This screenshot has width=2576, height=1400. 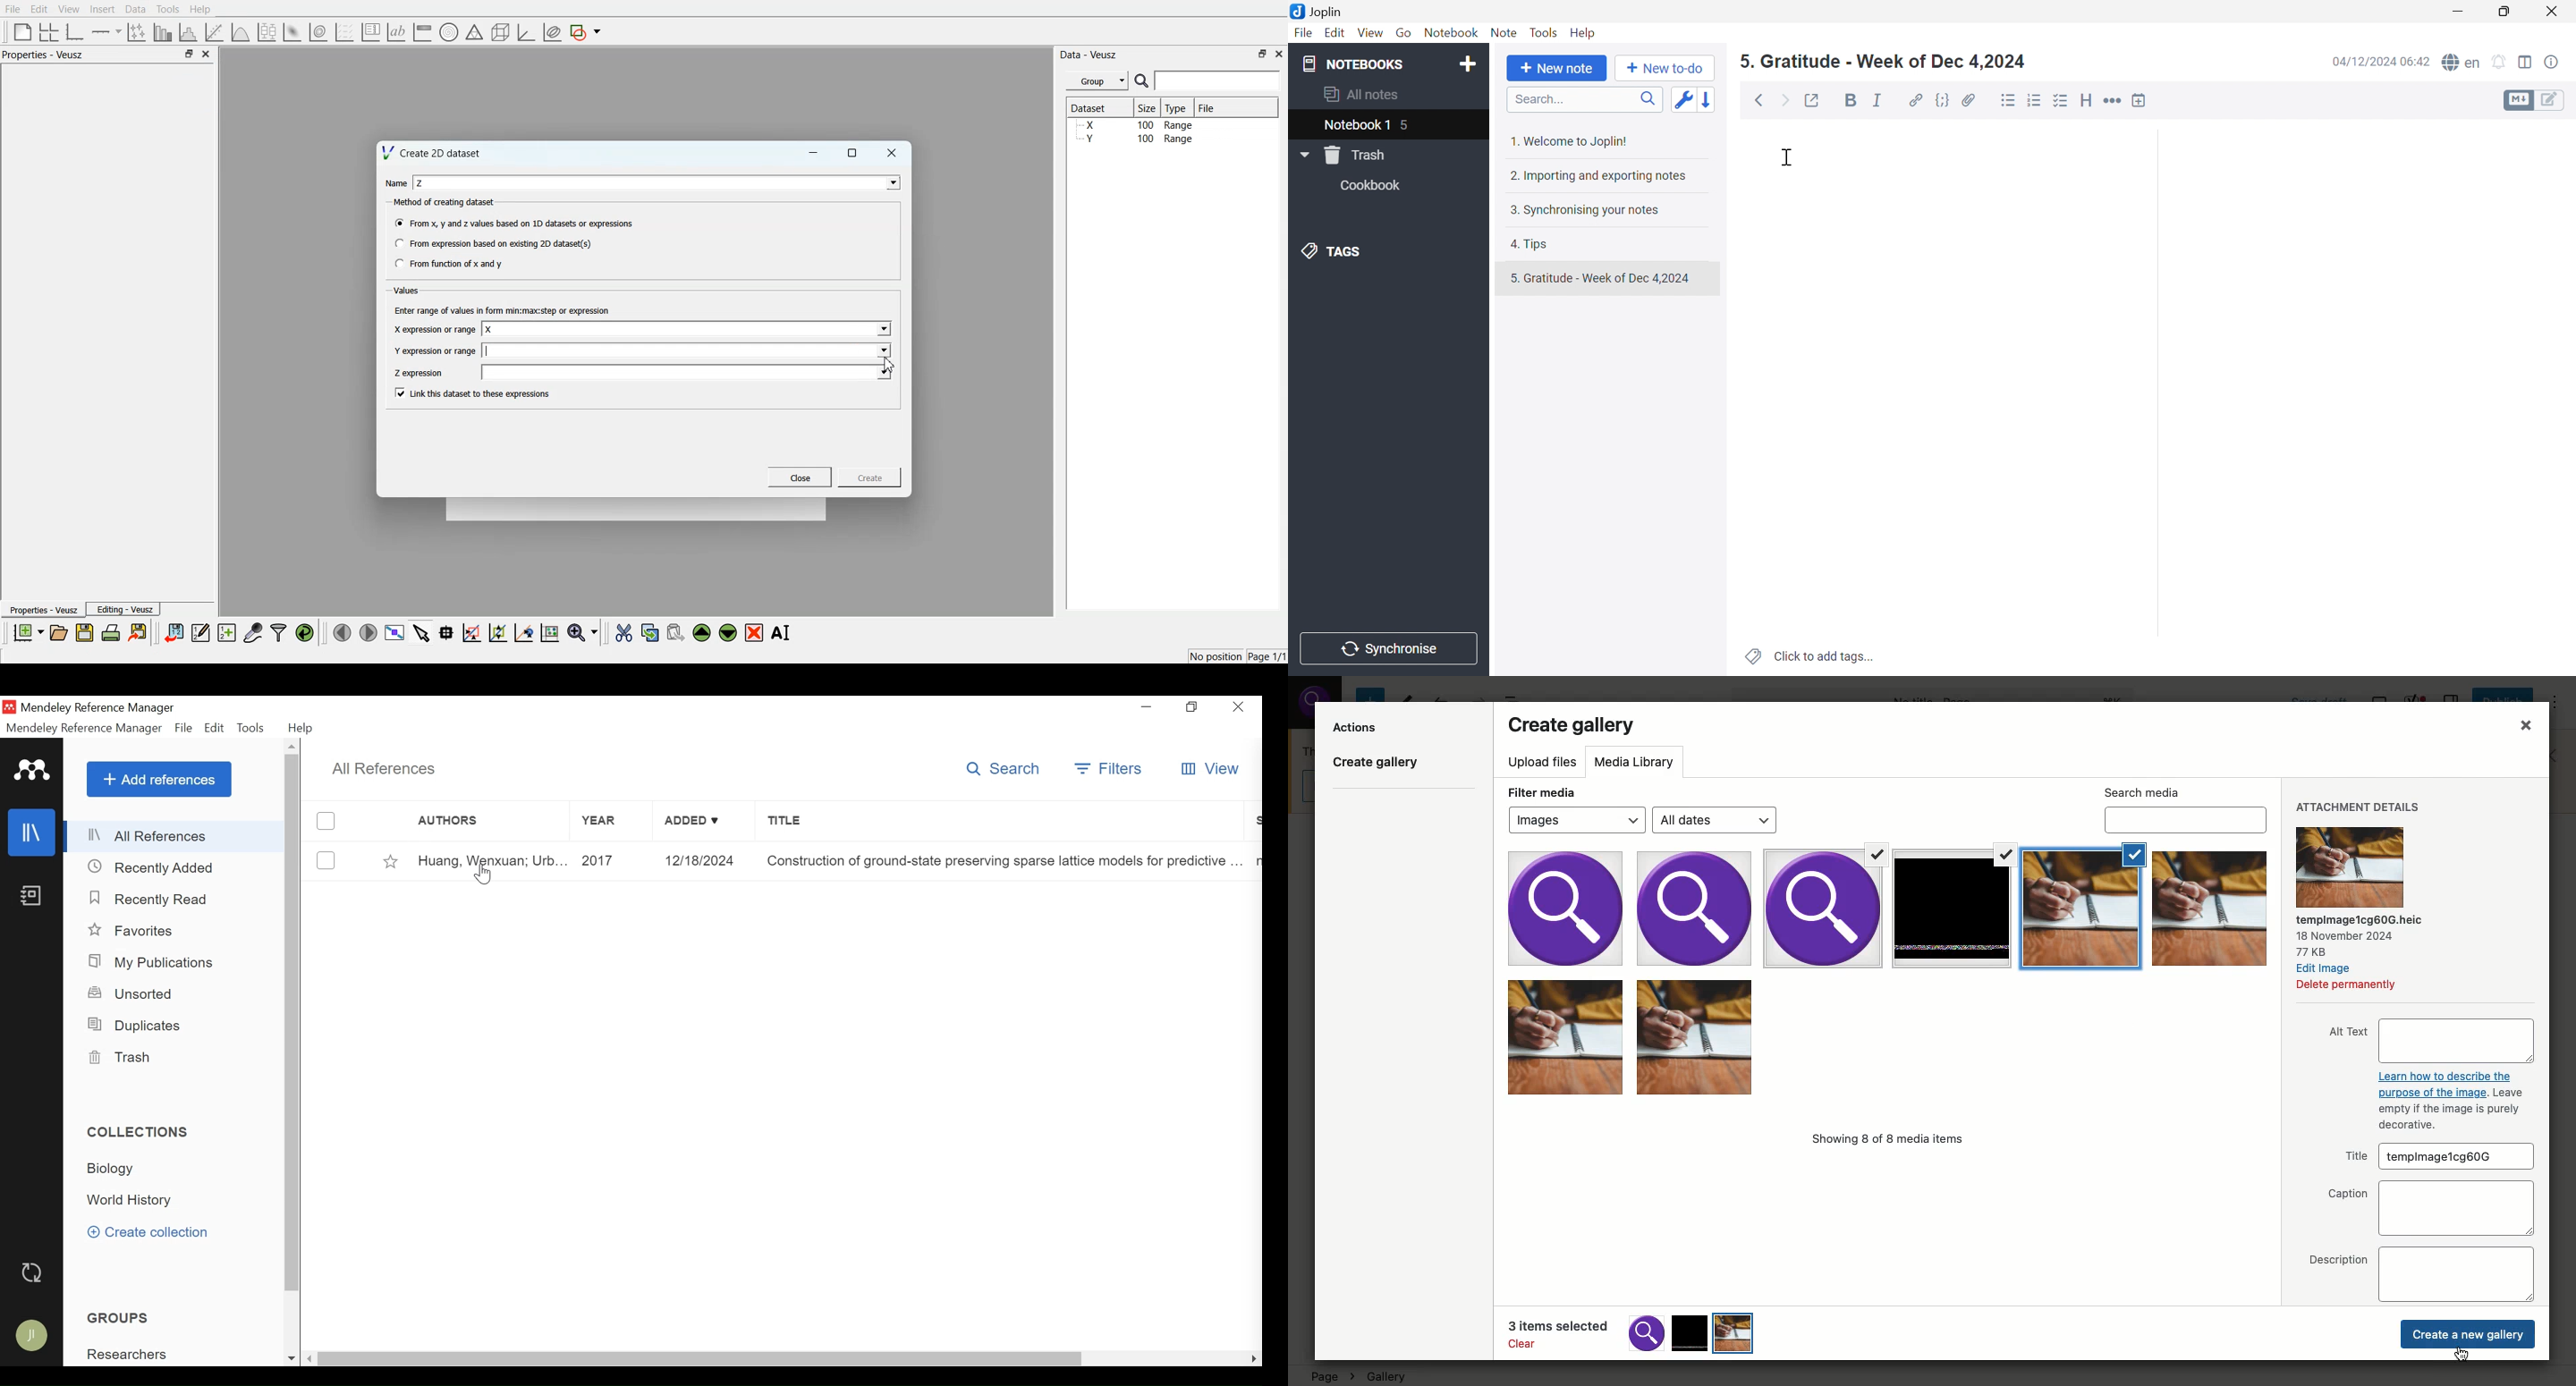 What do you see at coordinates (492, 861) in the screenshot?
I see `Author` at bounding box center [492, 861].